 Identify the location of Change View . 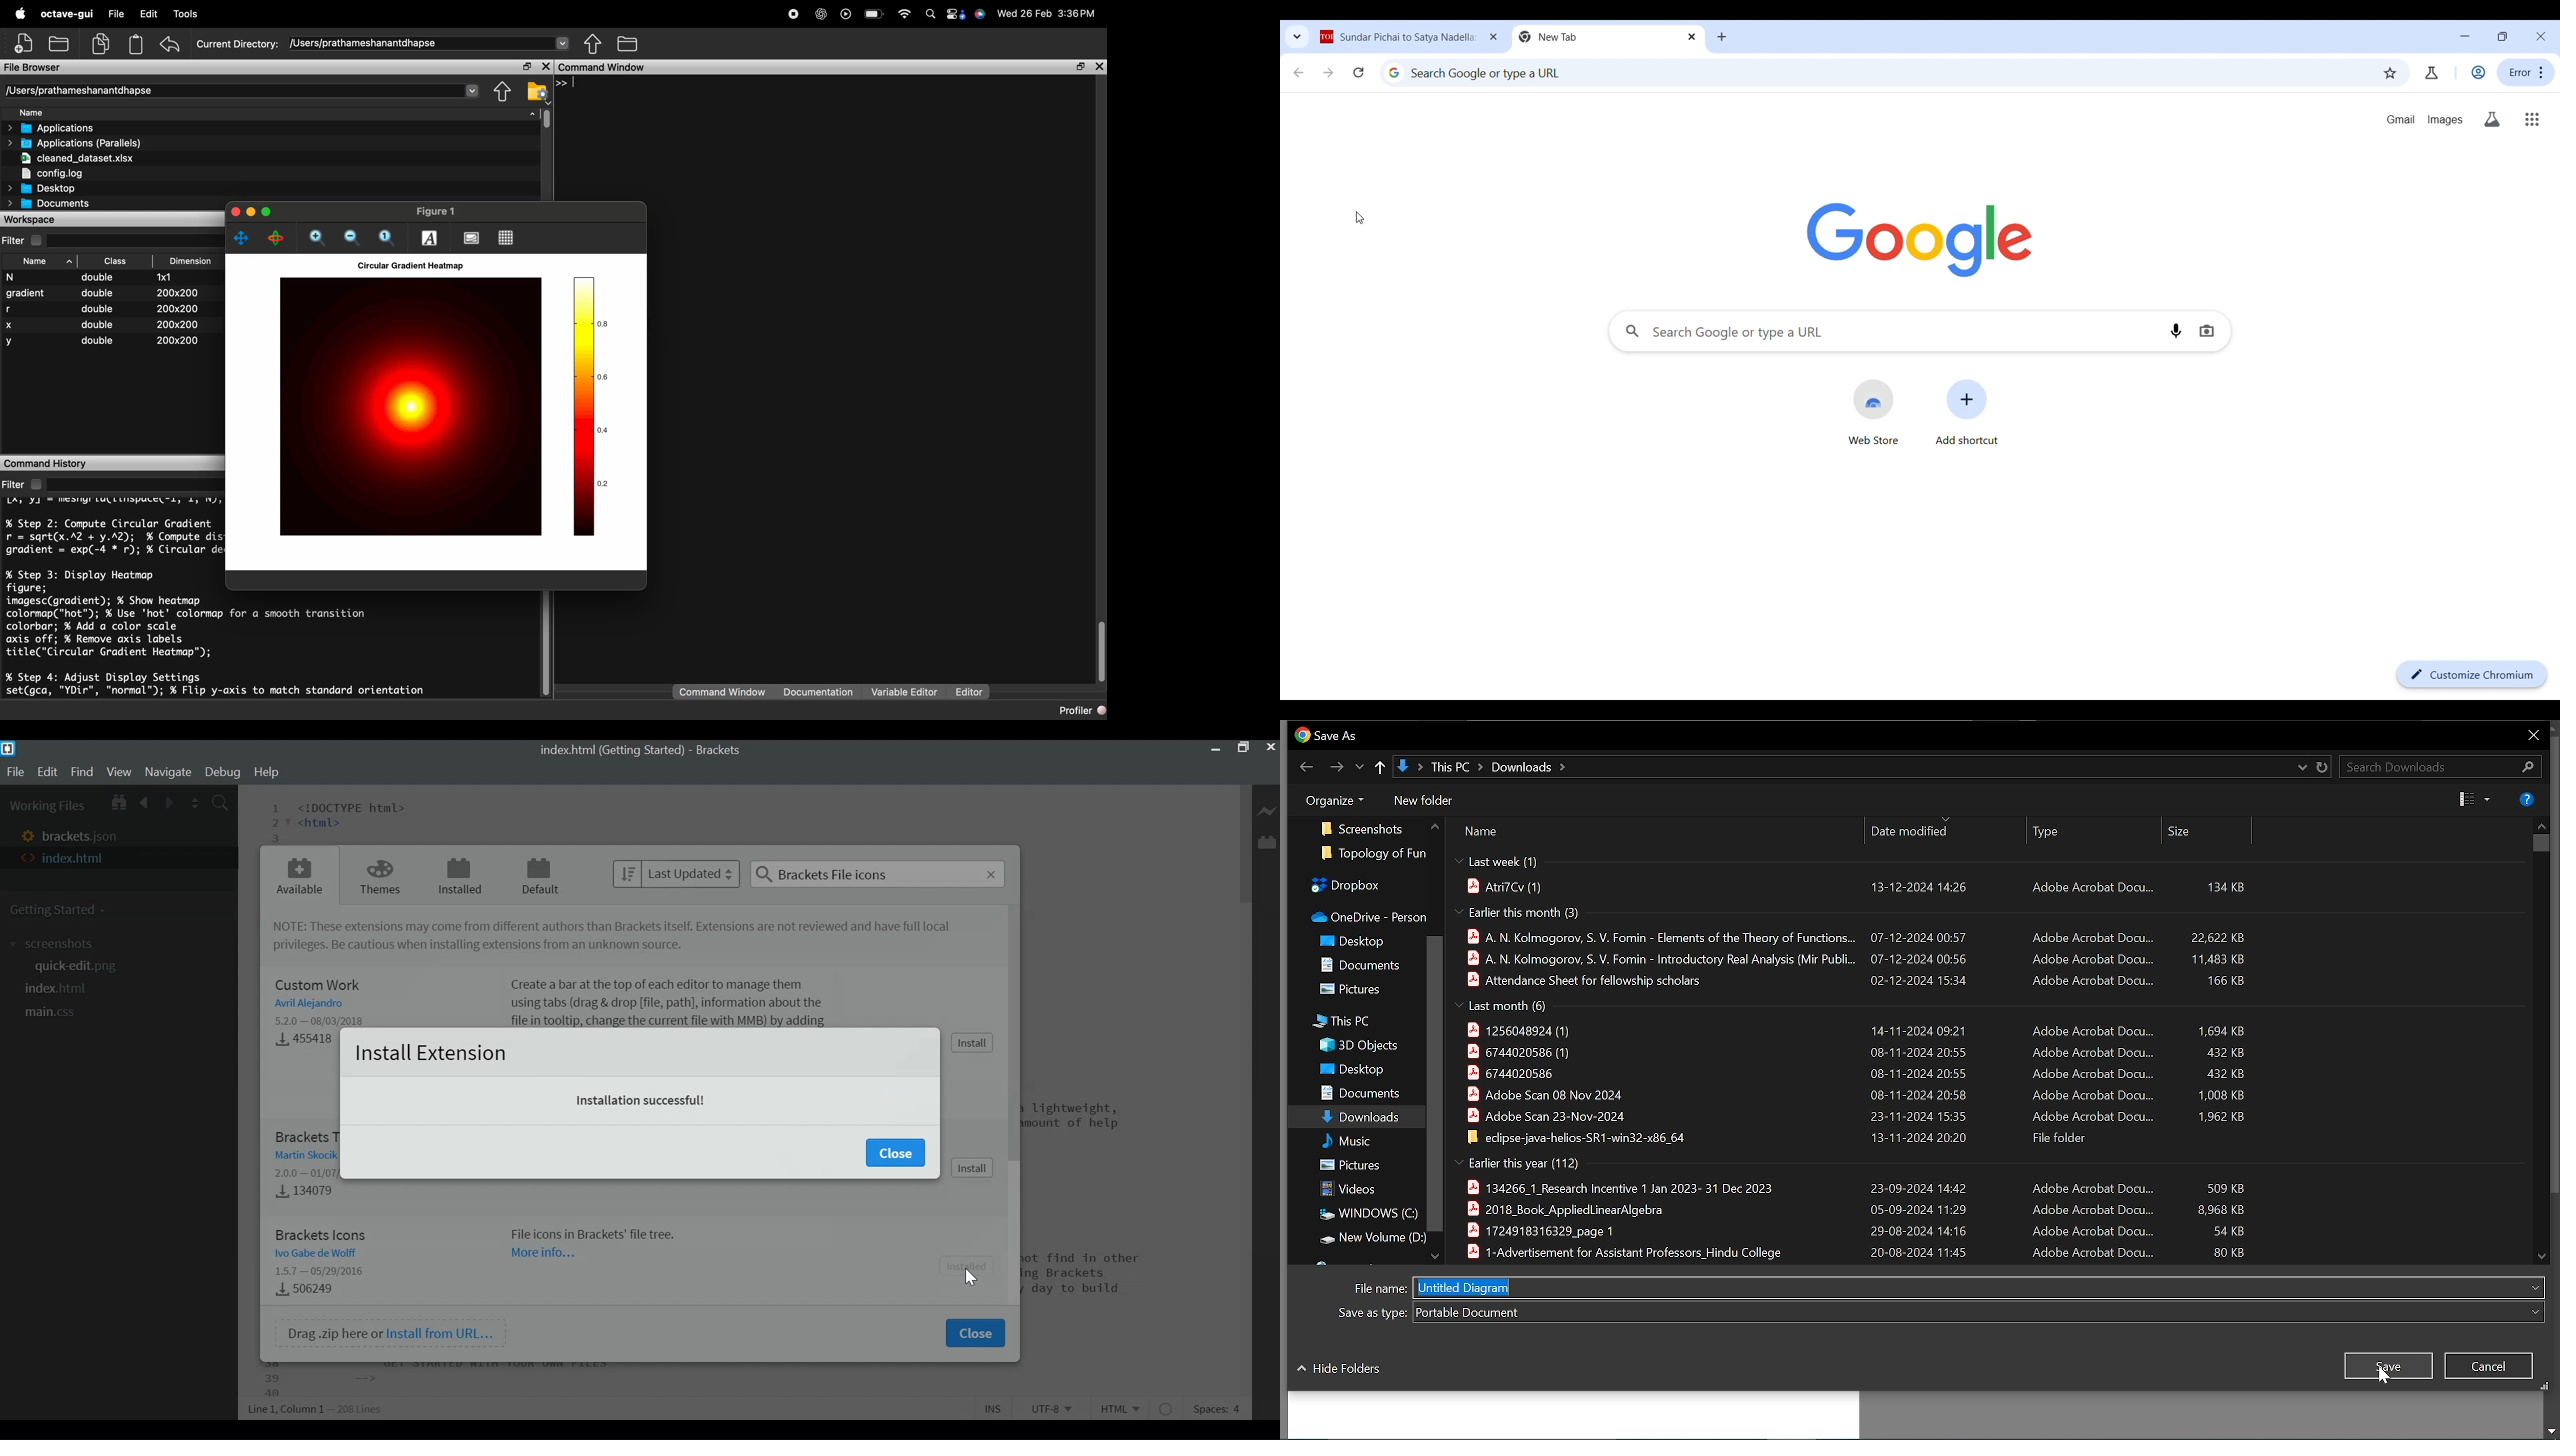
(2474, 799).